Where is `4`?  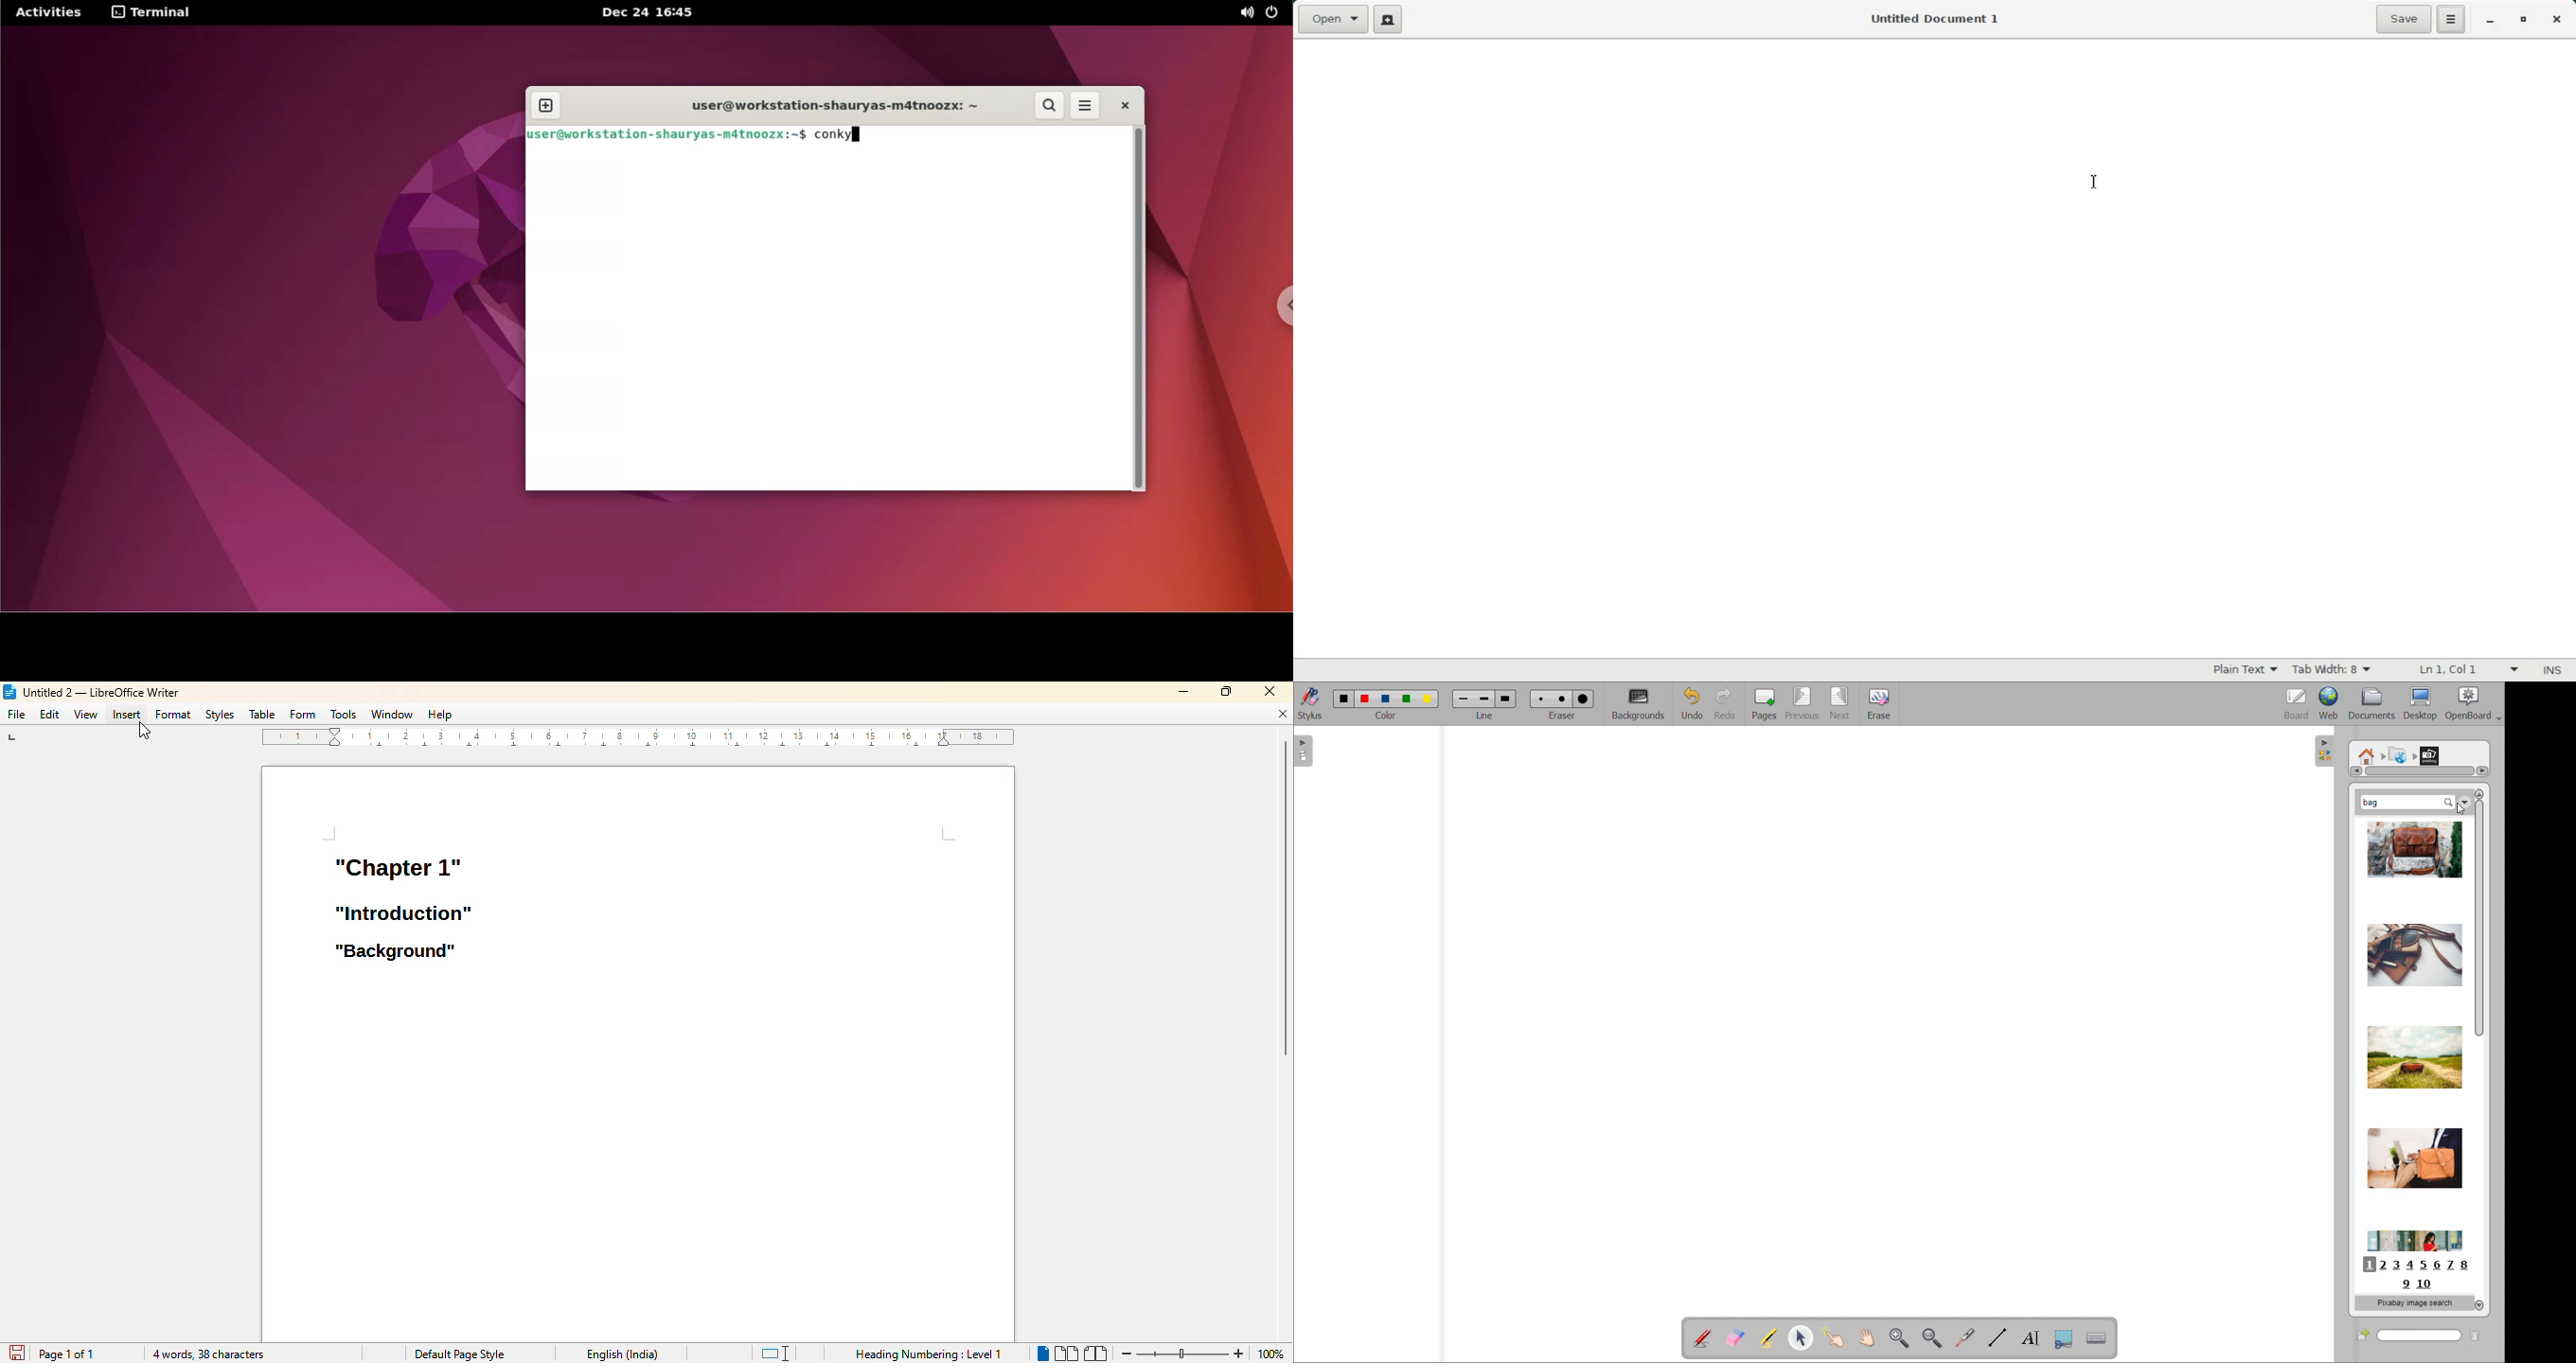
4 is located at coordinates (2413, 1266).